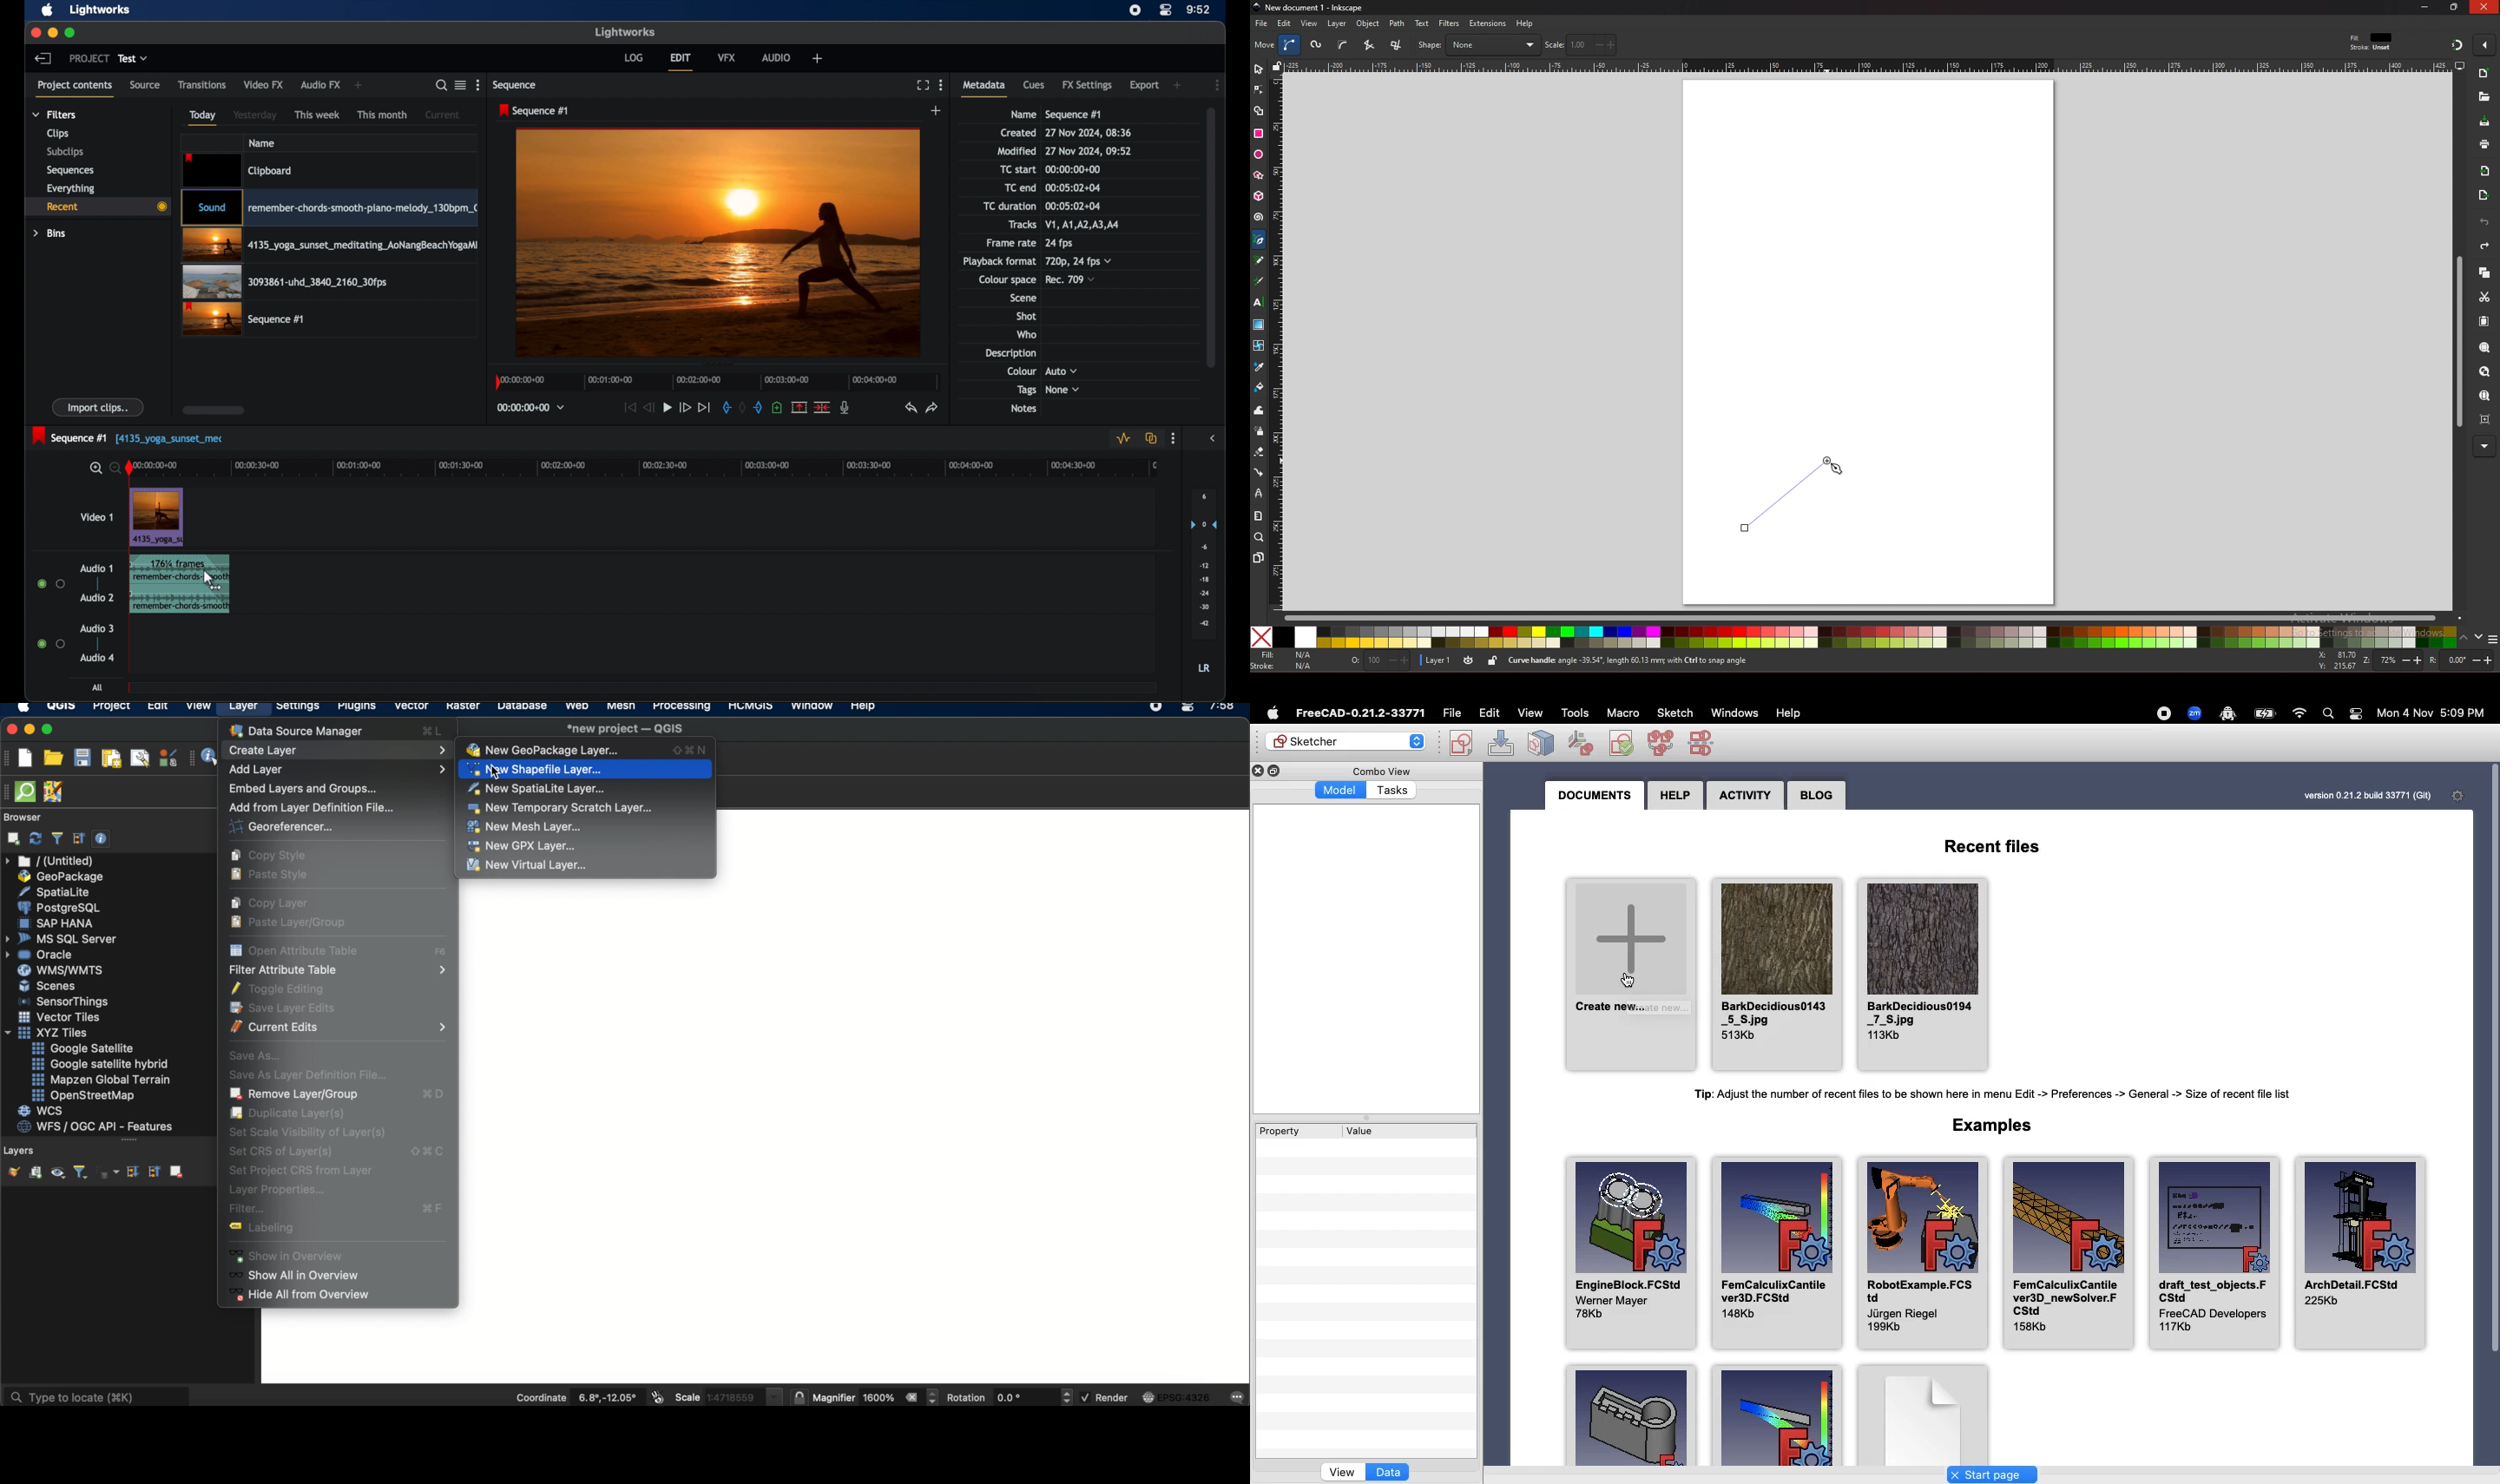 This screenshot has width=2520, height=1484. I want to click on cues, so click(1034, 84).